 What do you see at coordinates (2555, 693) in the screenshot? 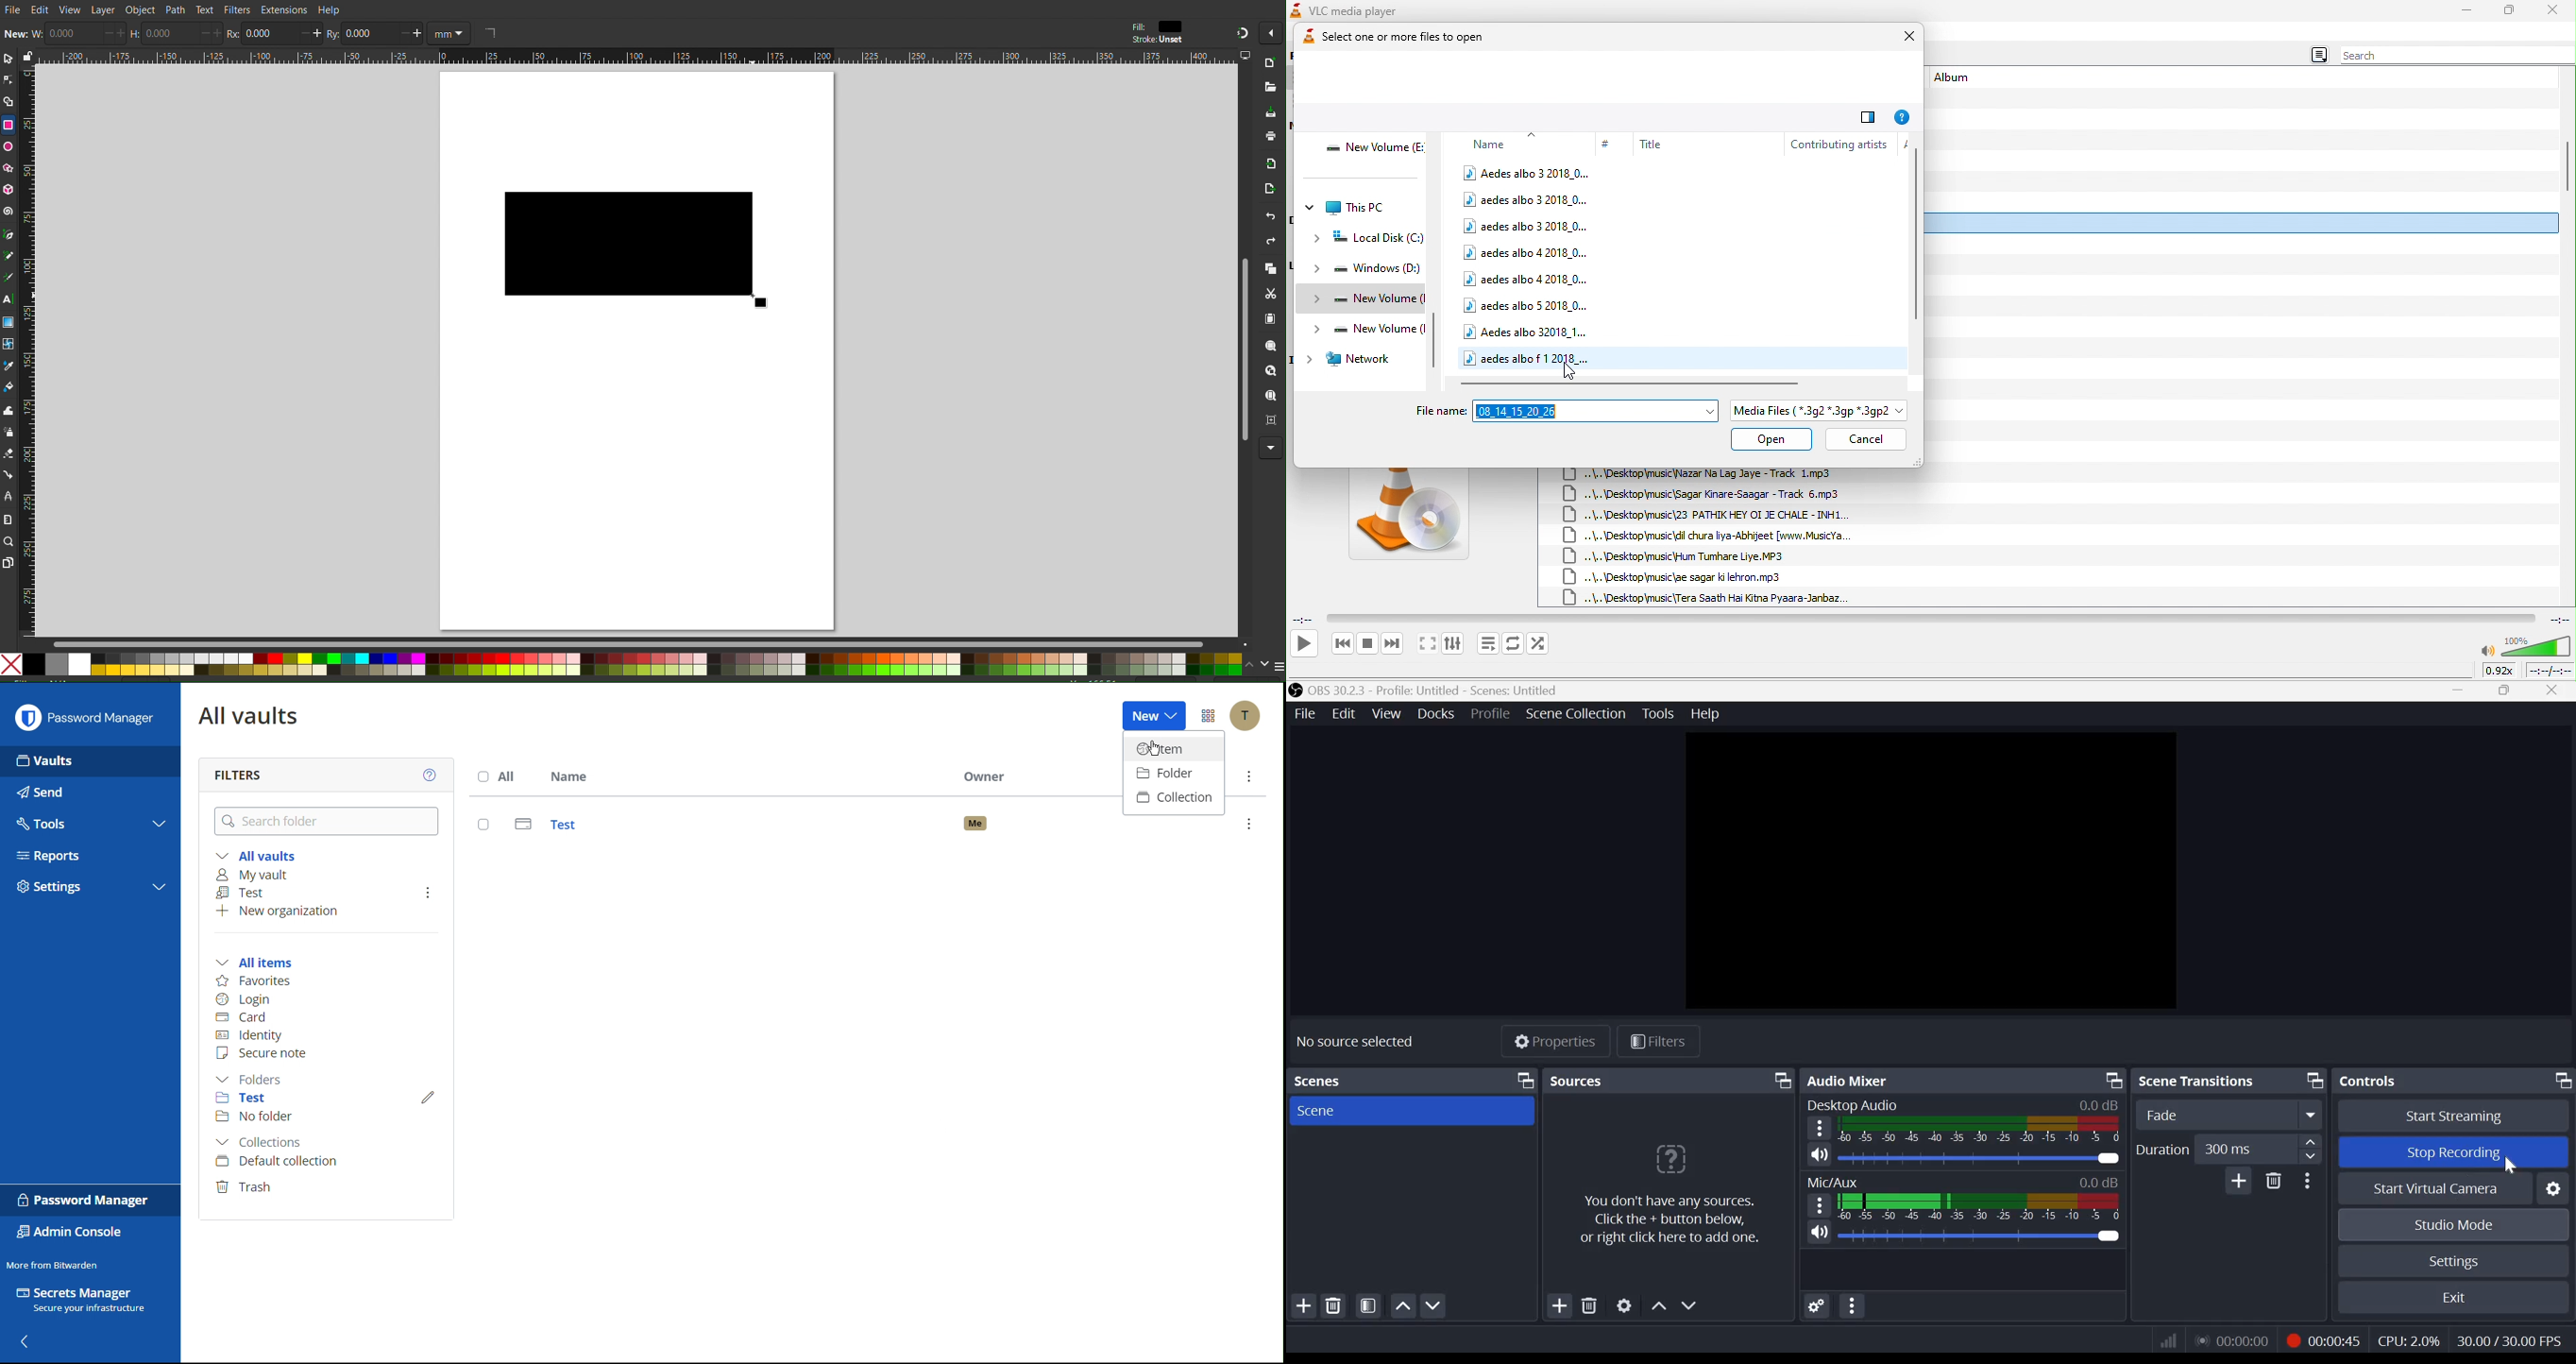
I see `Close` at bounding box center [2555, 693].